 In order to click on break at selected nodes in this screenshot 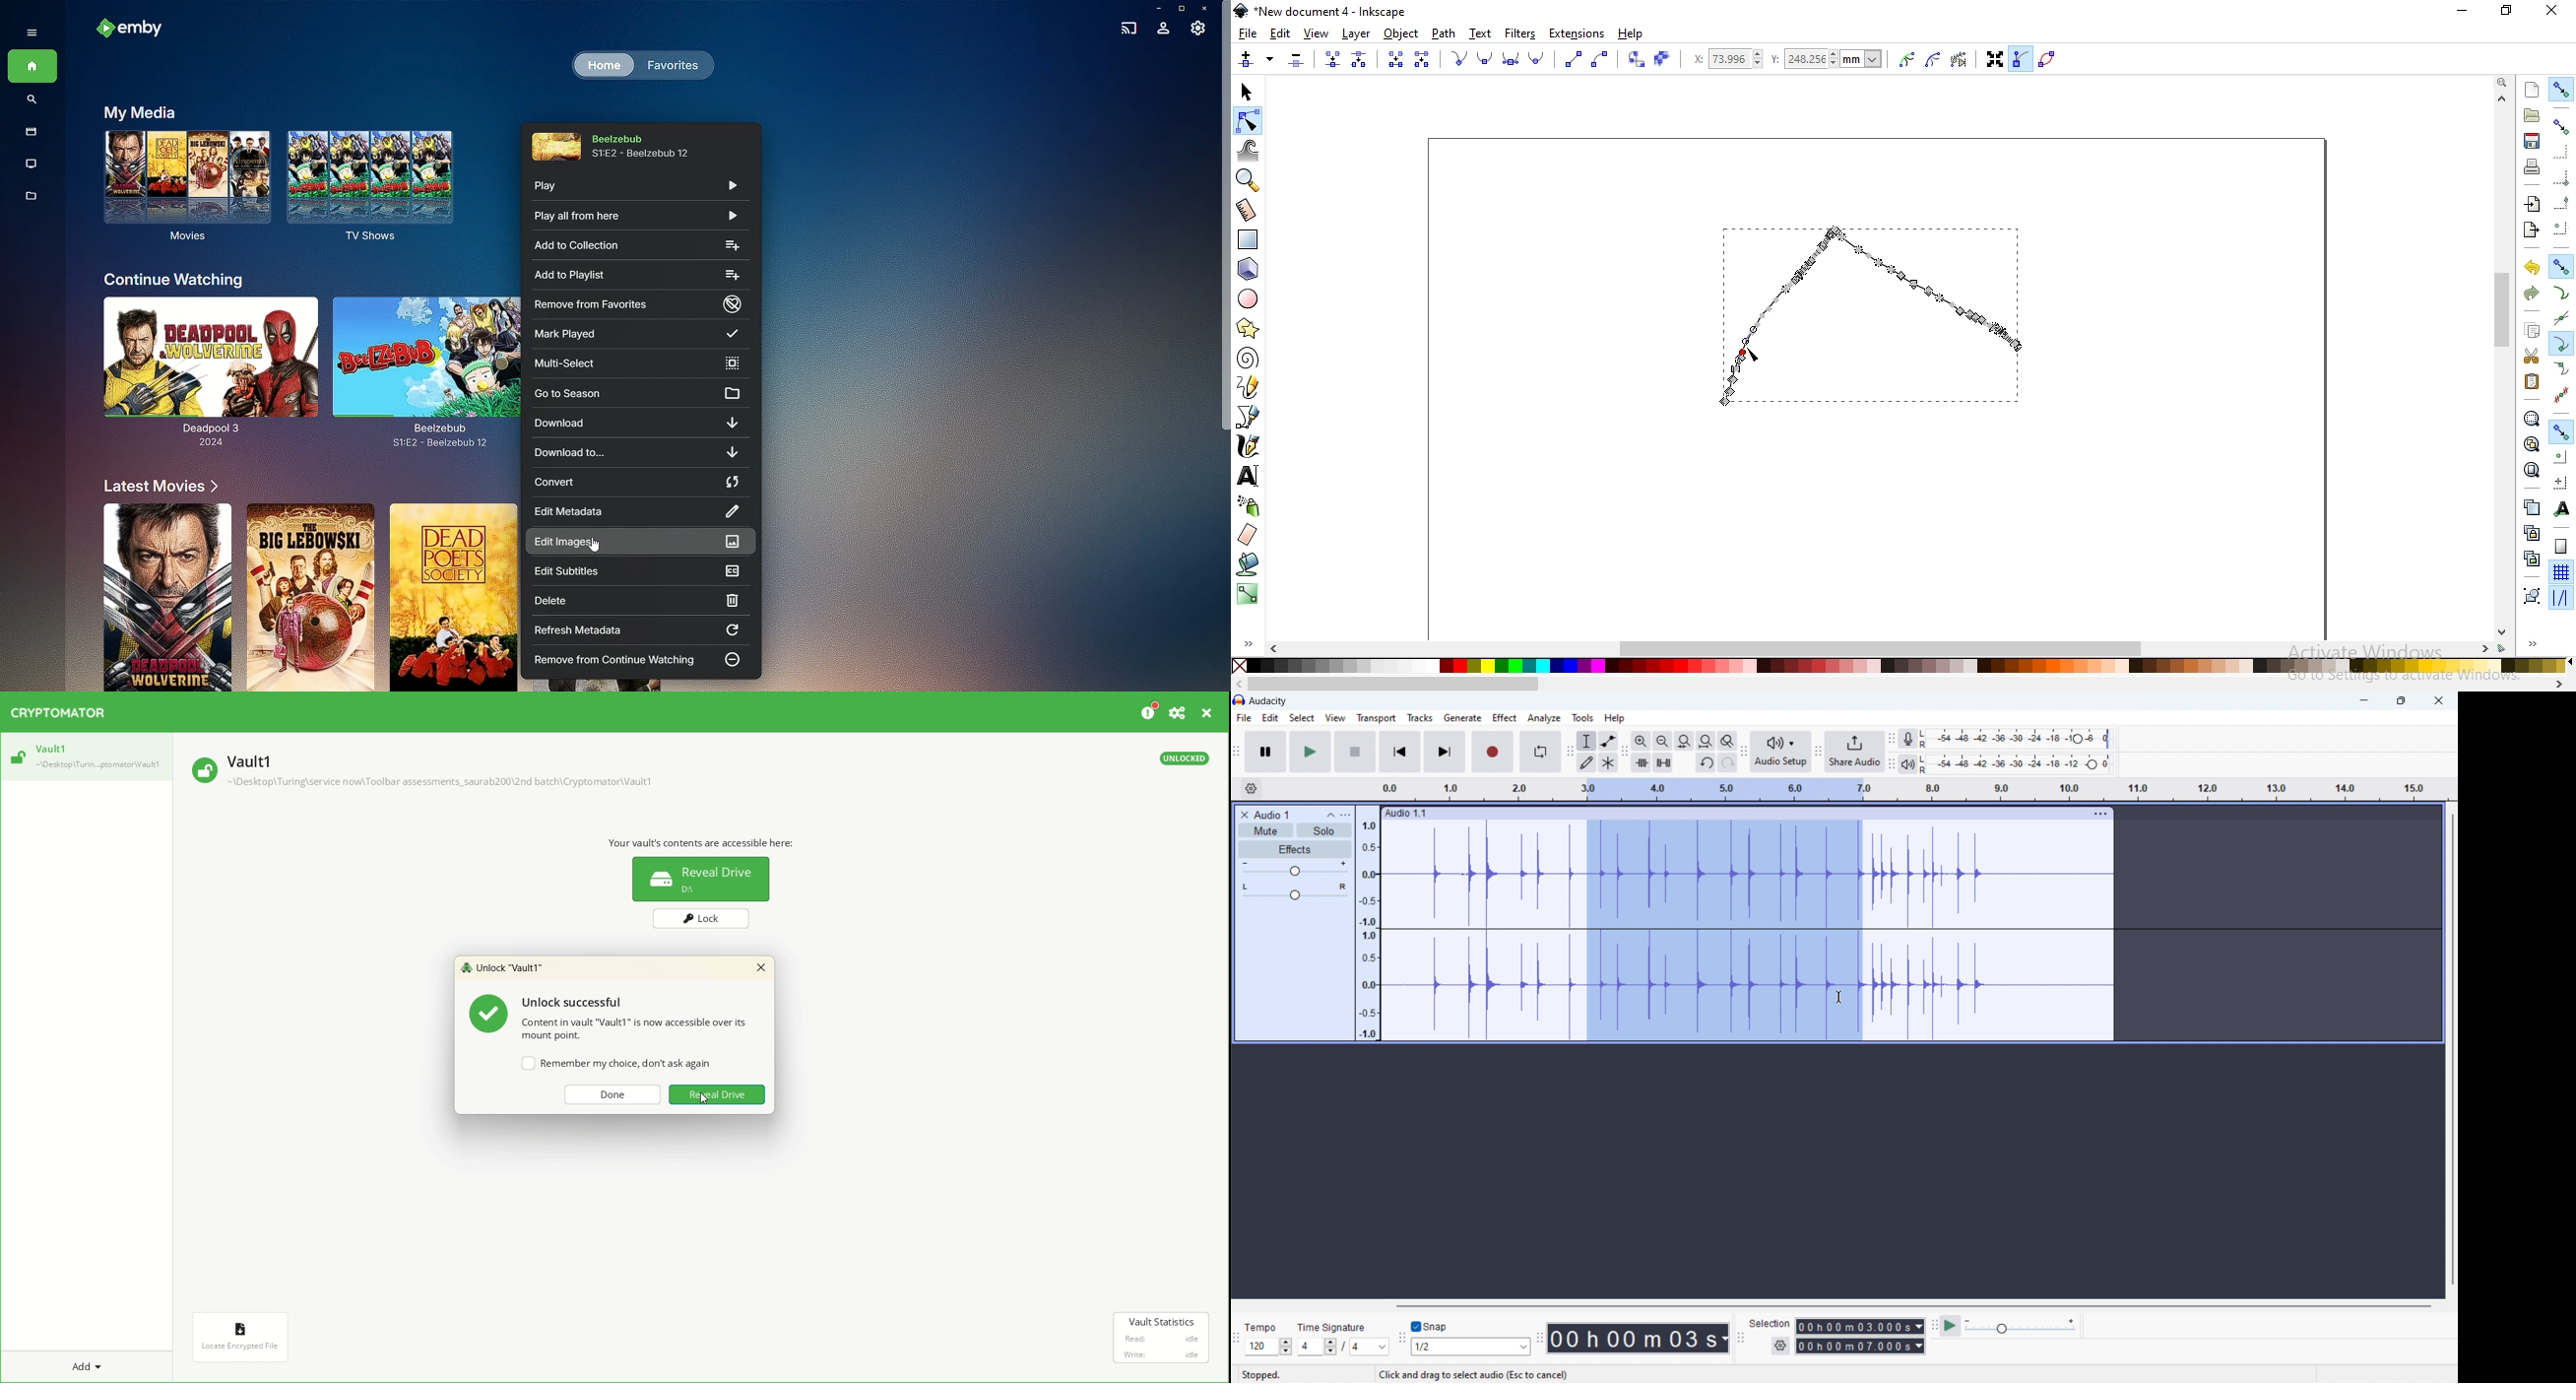, I will do `click(1360, 59)`.